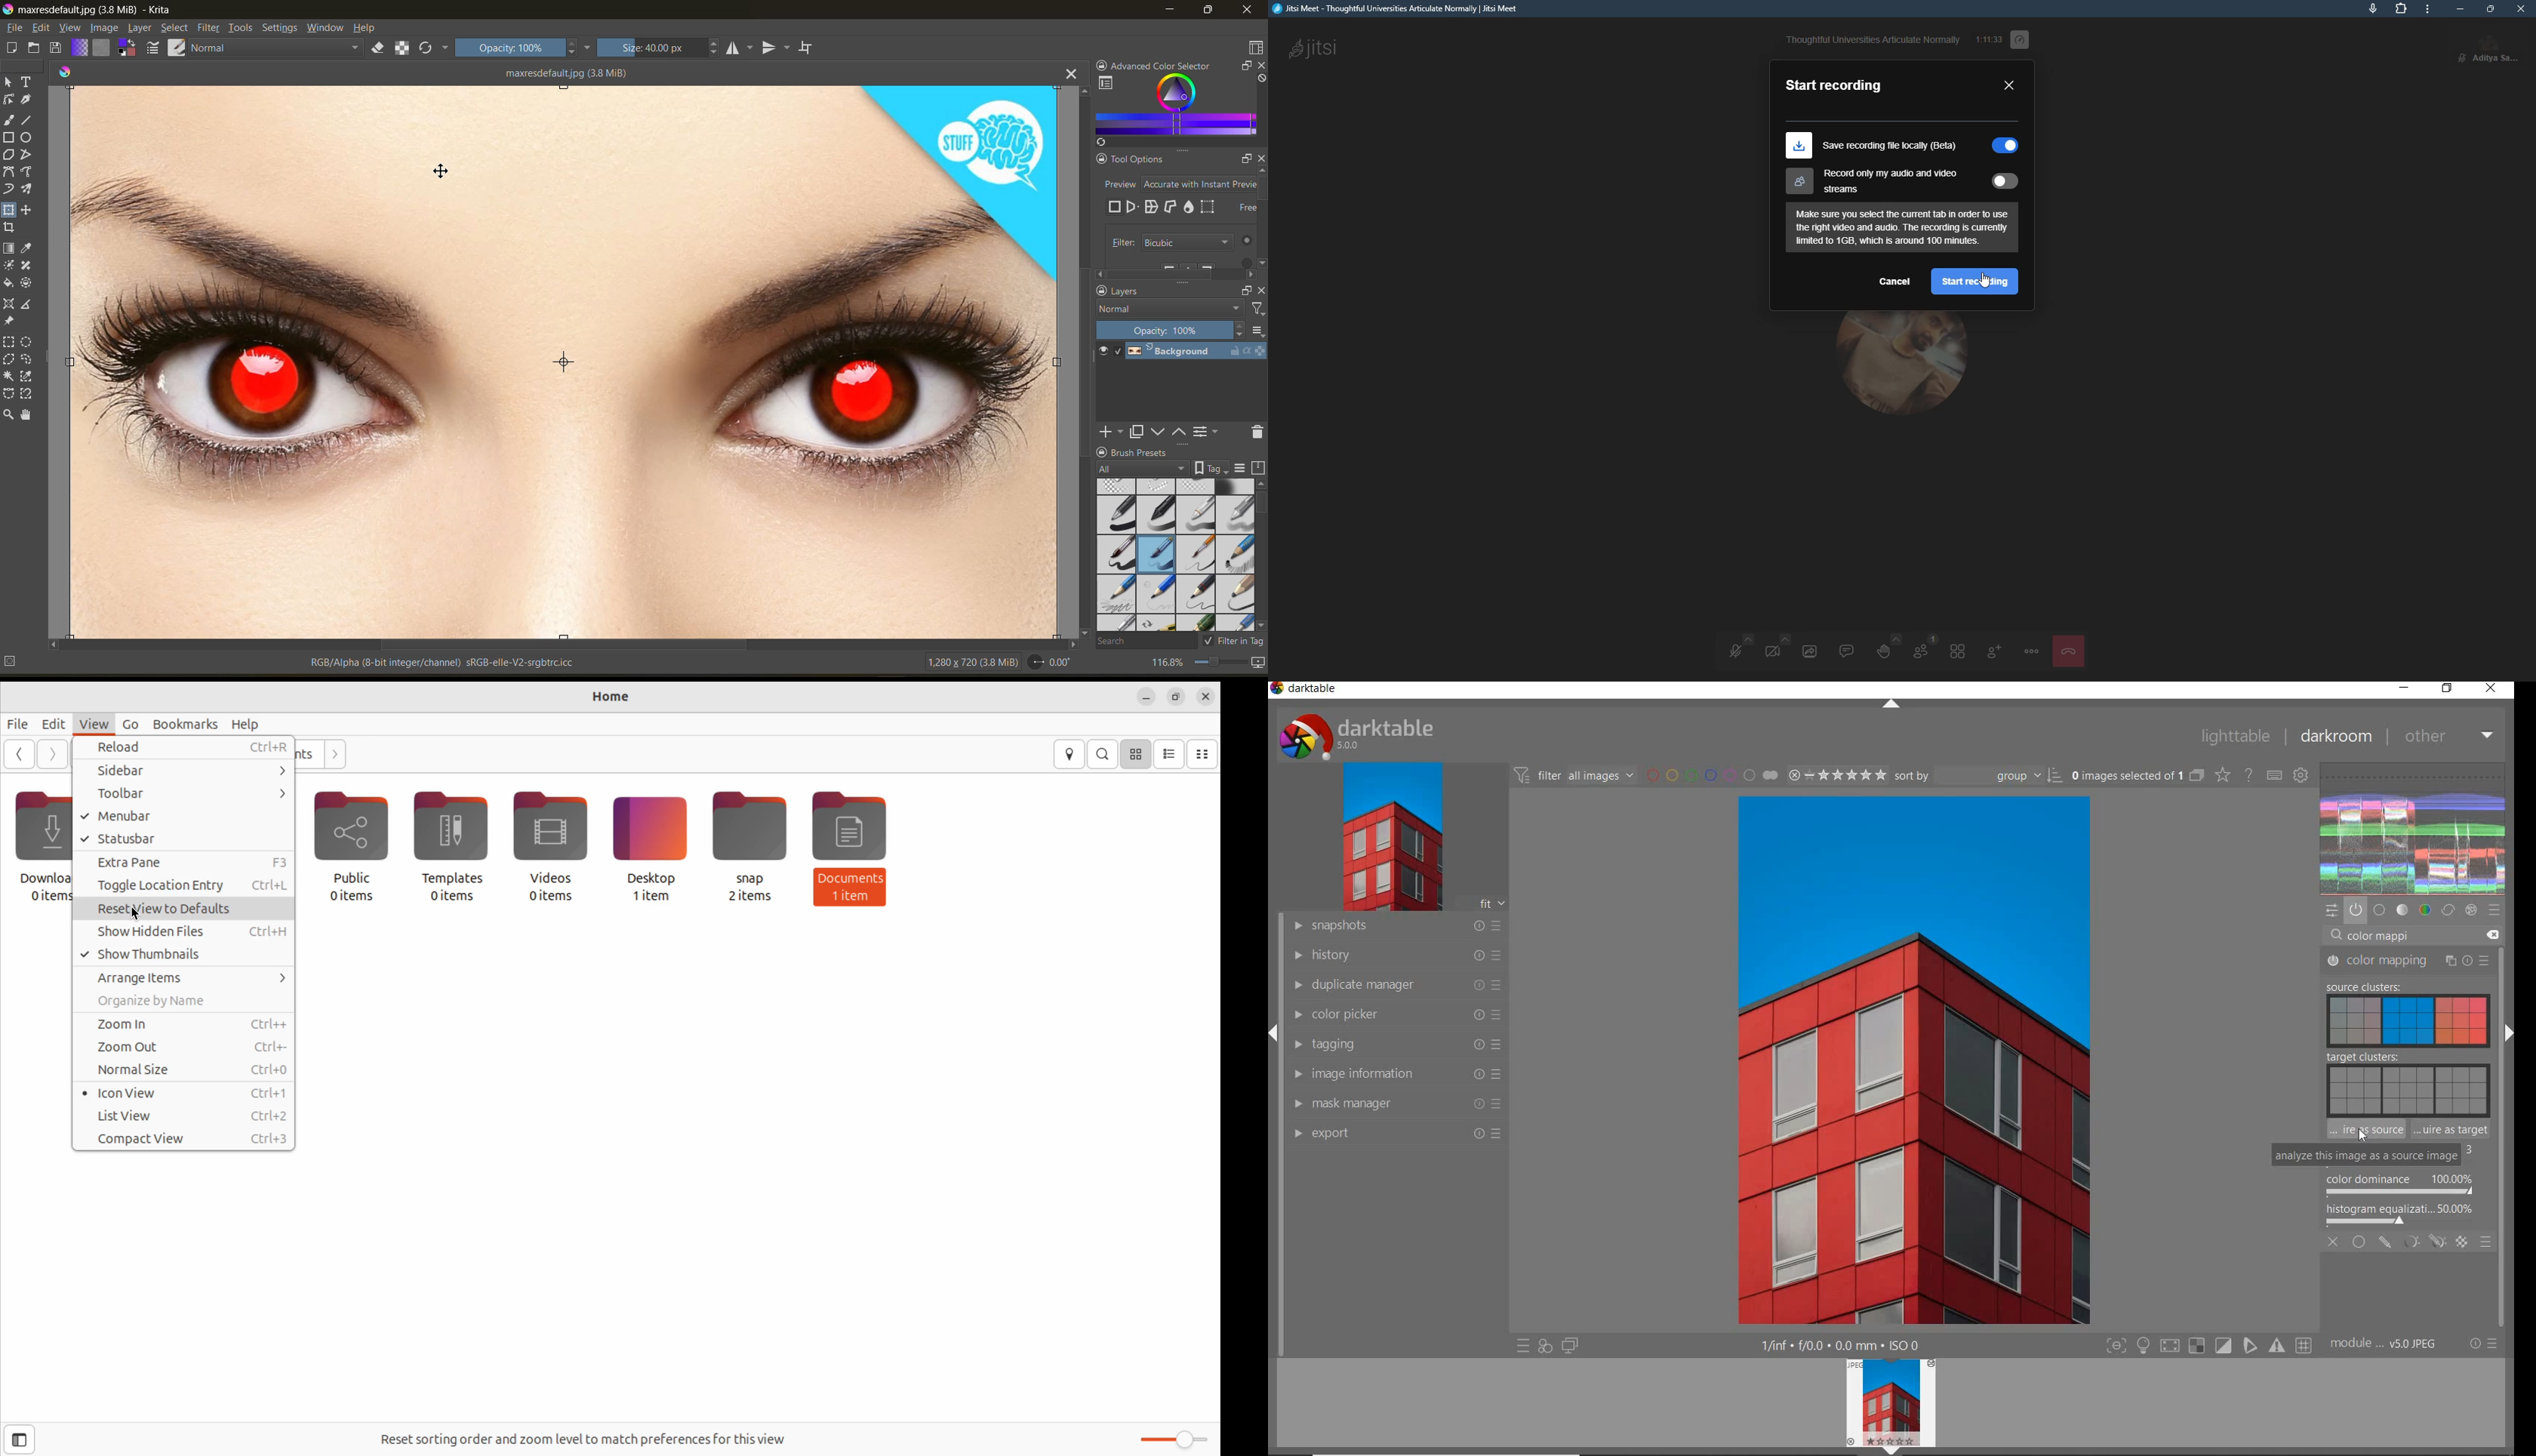 Image resolution: width=2548 pixels, height=1456 pixels. Describe the element at coordinates (2490, 46) in the screenshot. I see `aditya sarkar` at that location.